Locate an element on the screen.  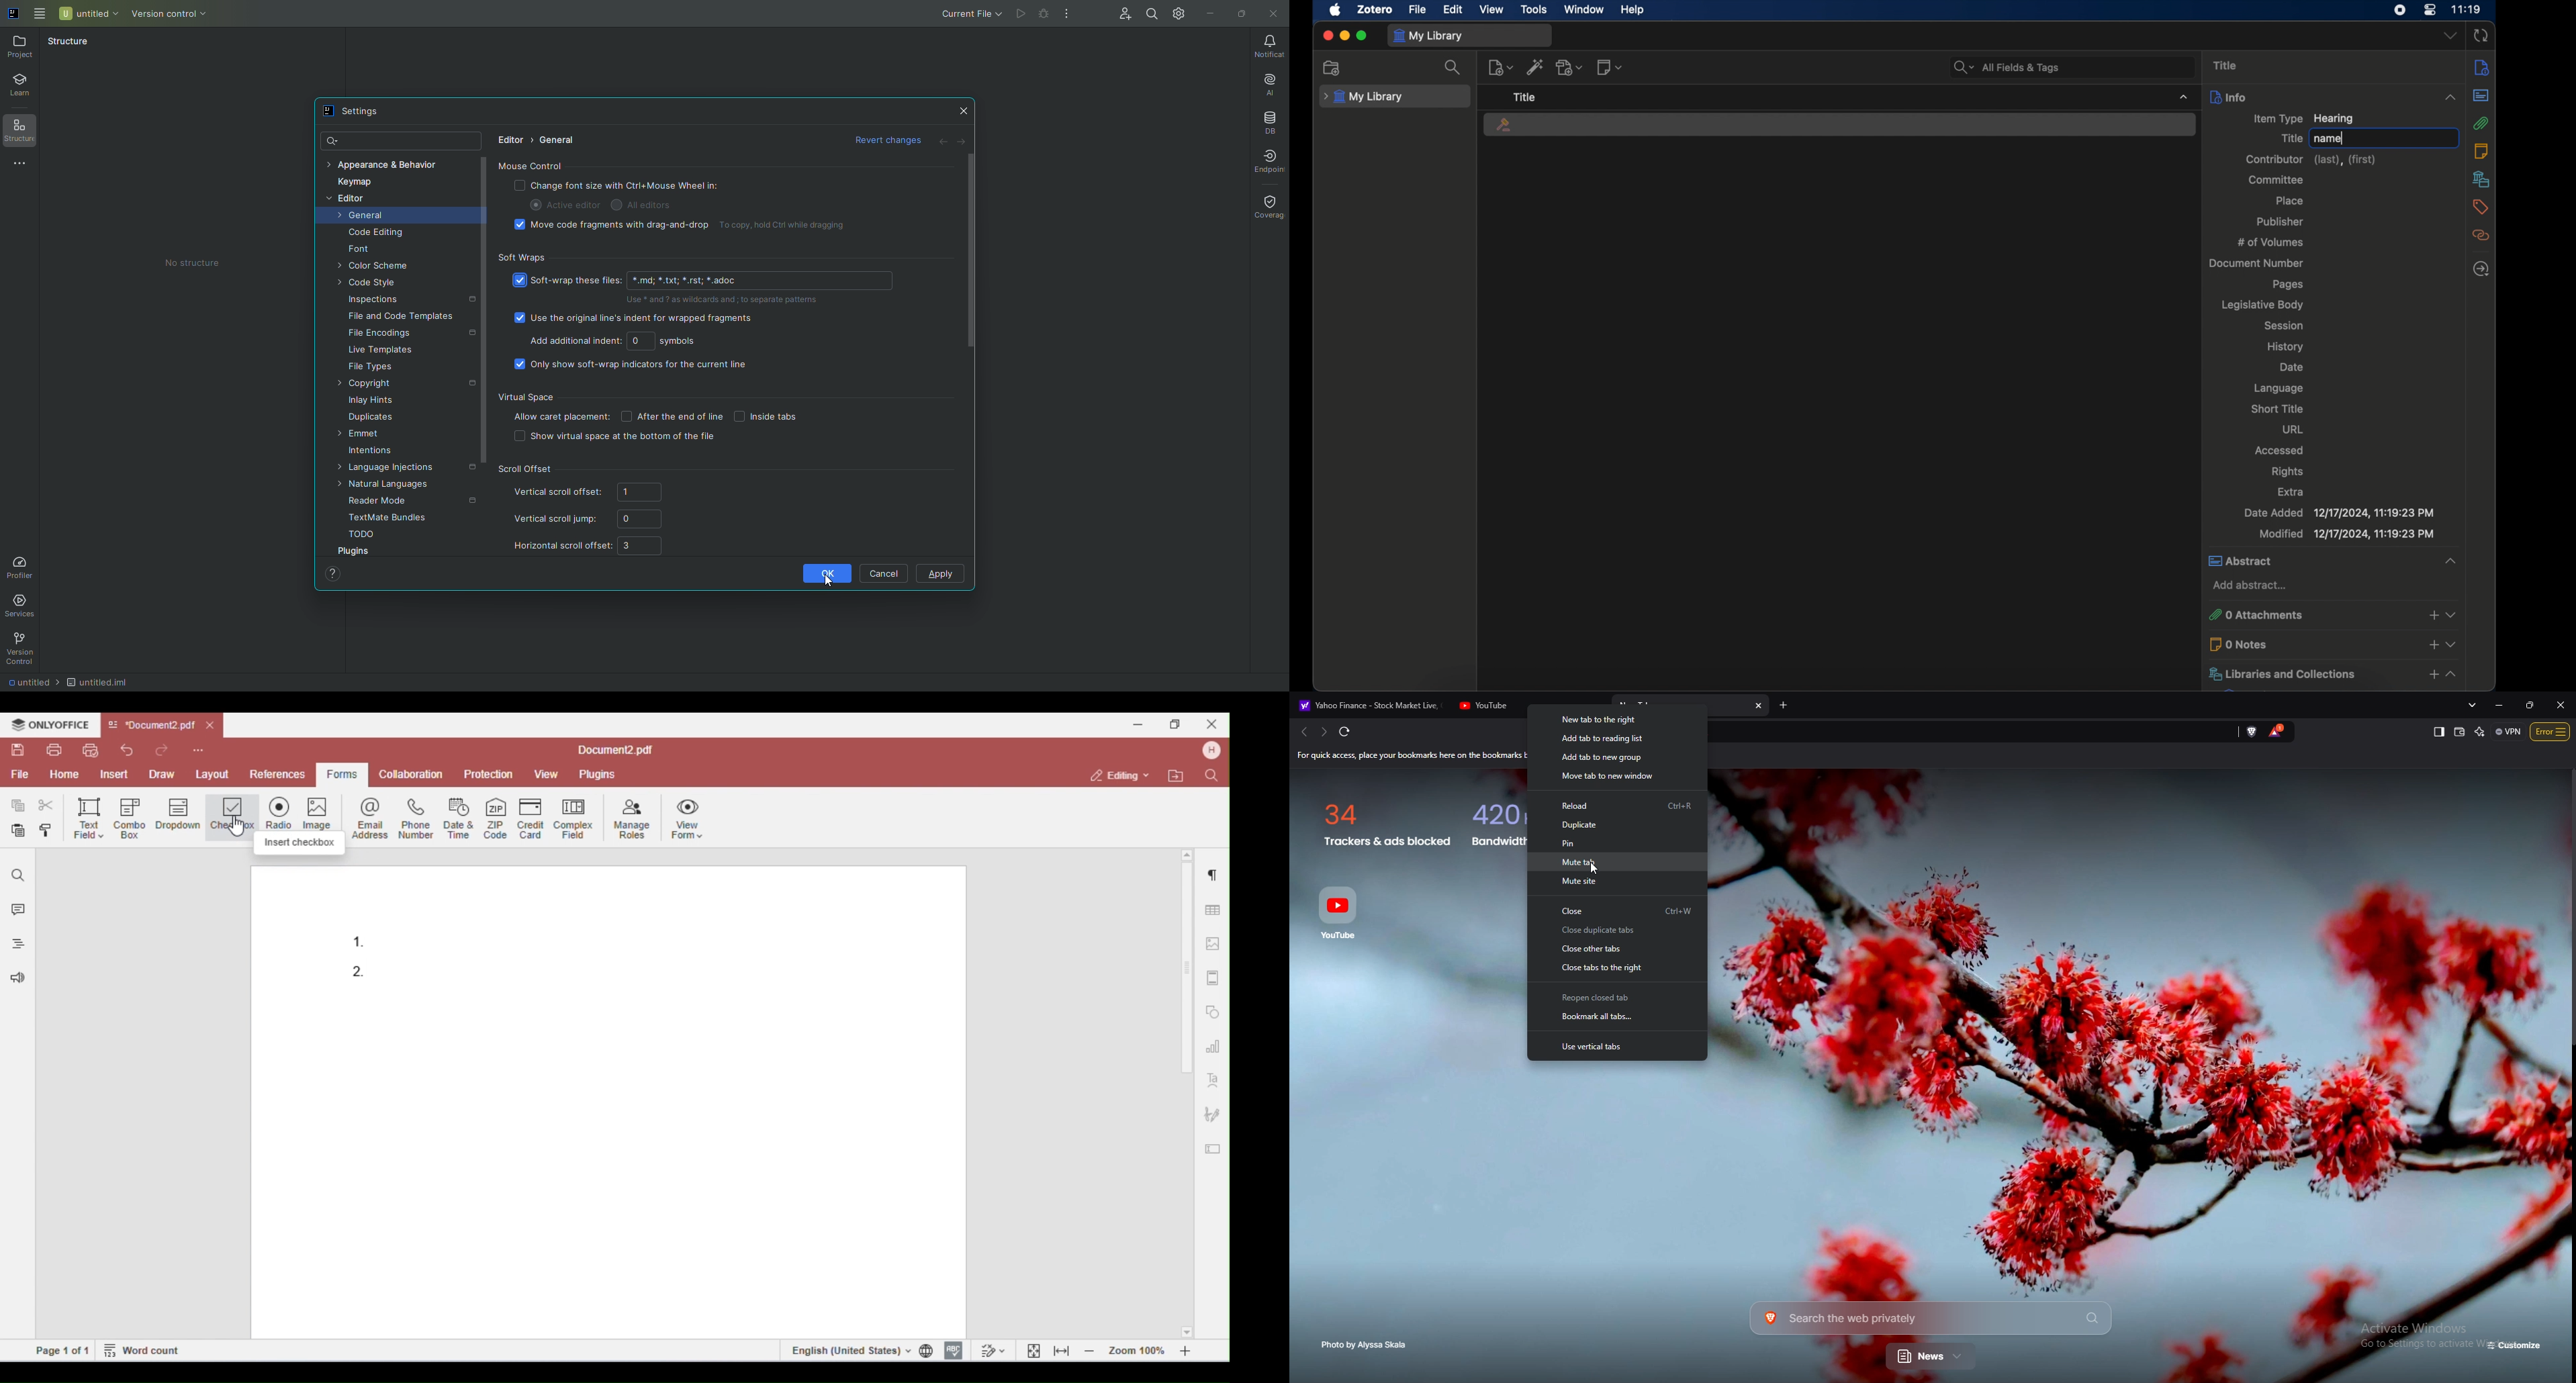
abstract is located at coordinates (2482, 95).